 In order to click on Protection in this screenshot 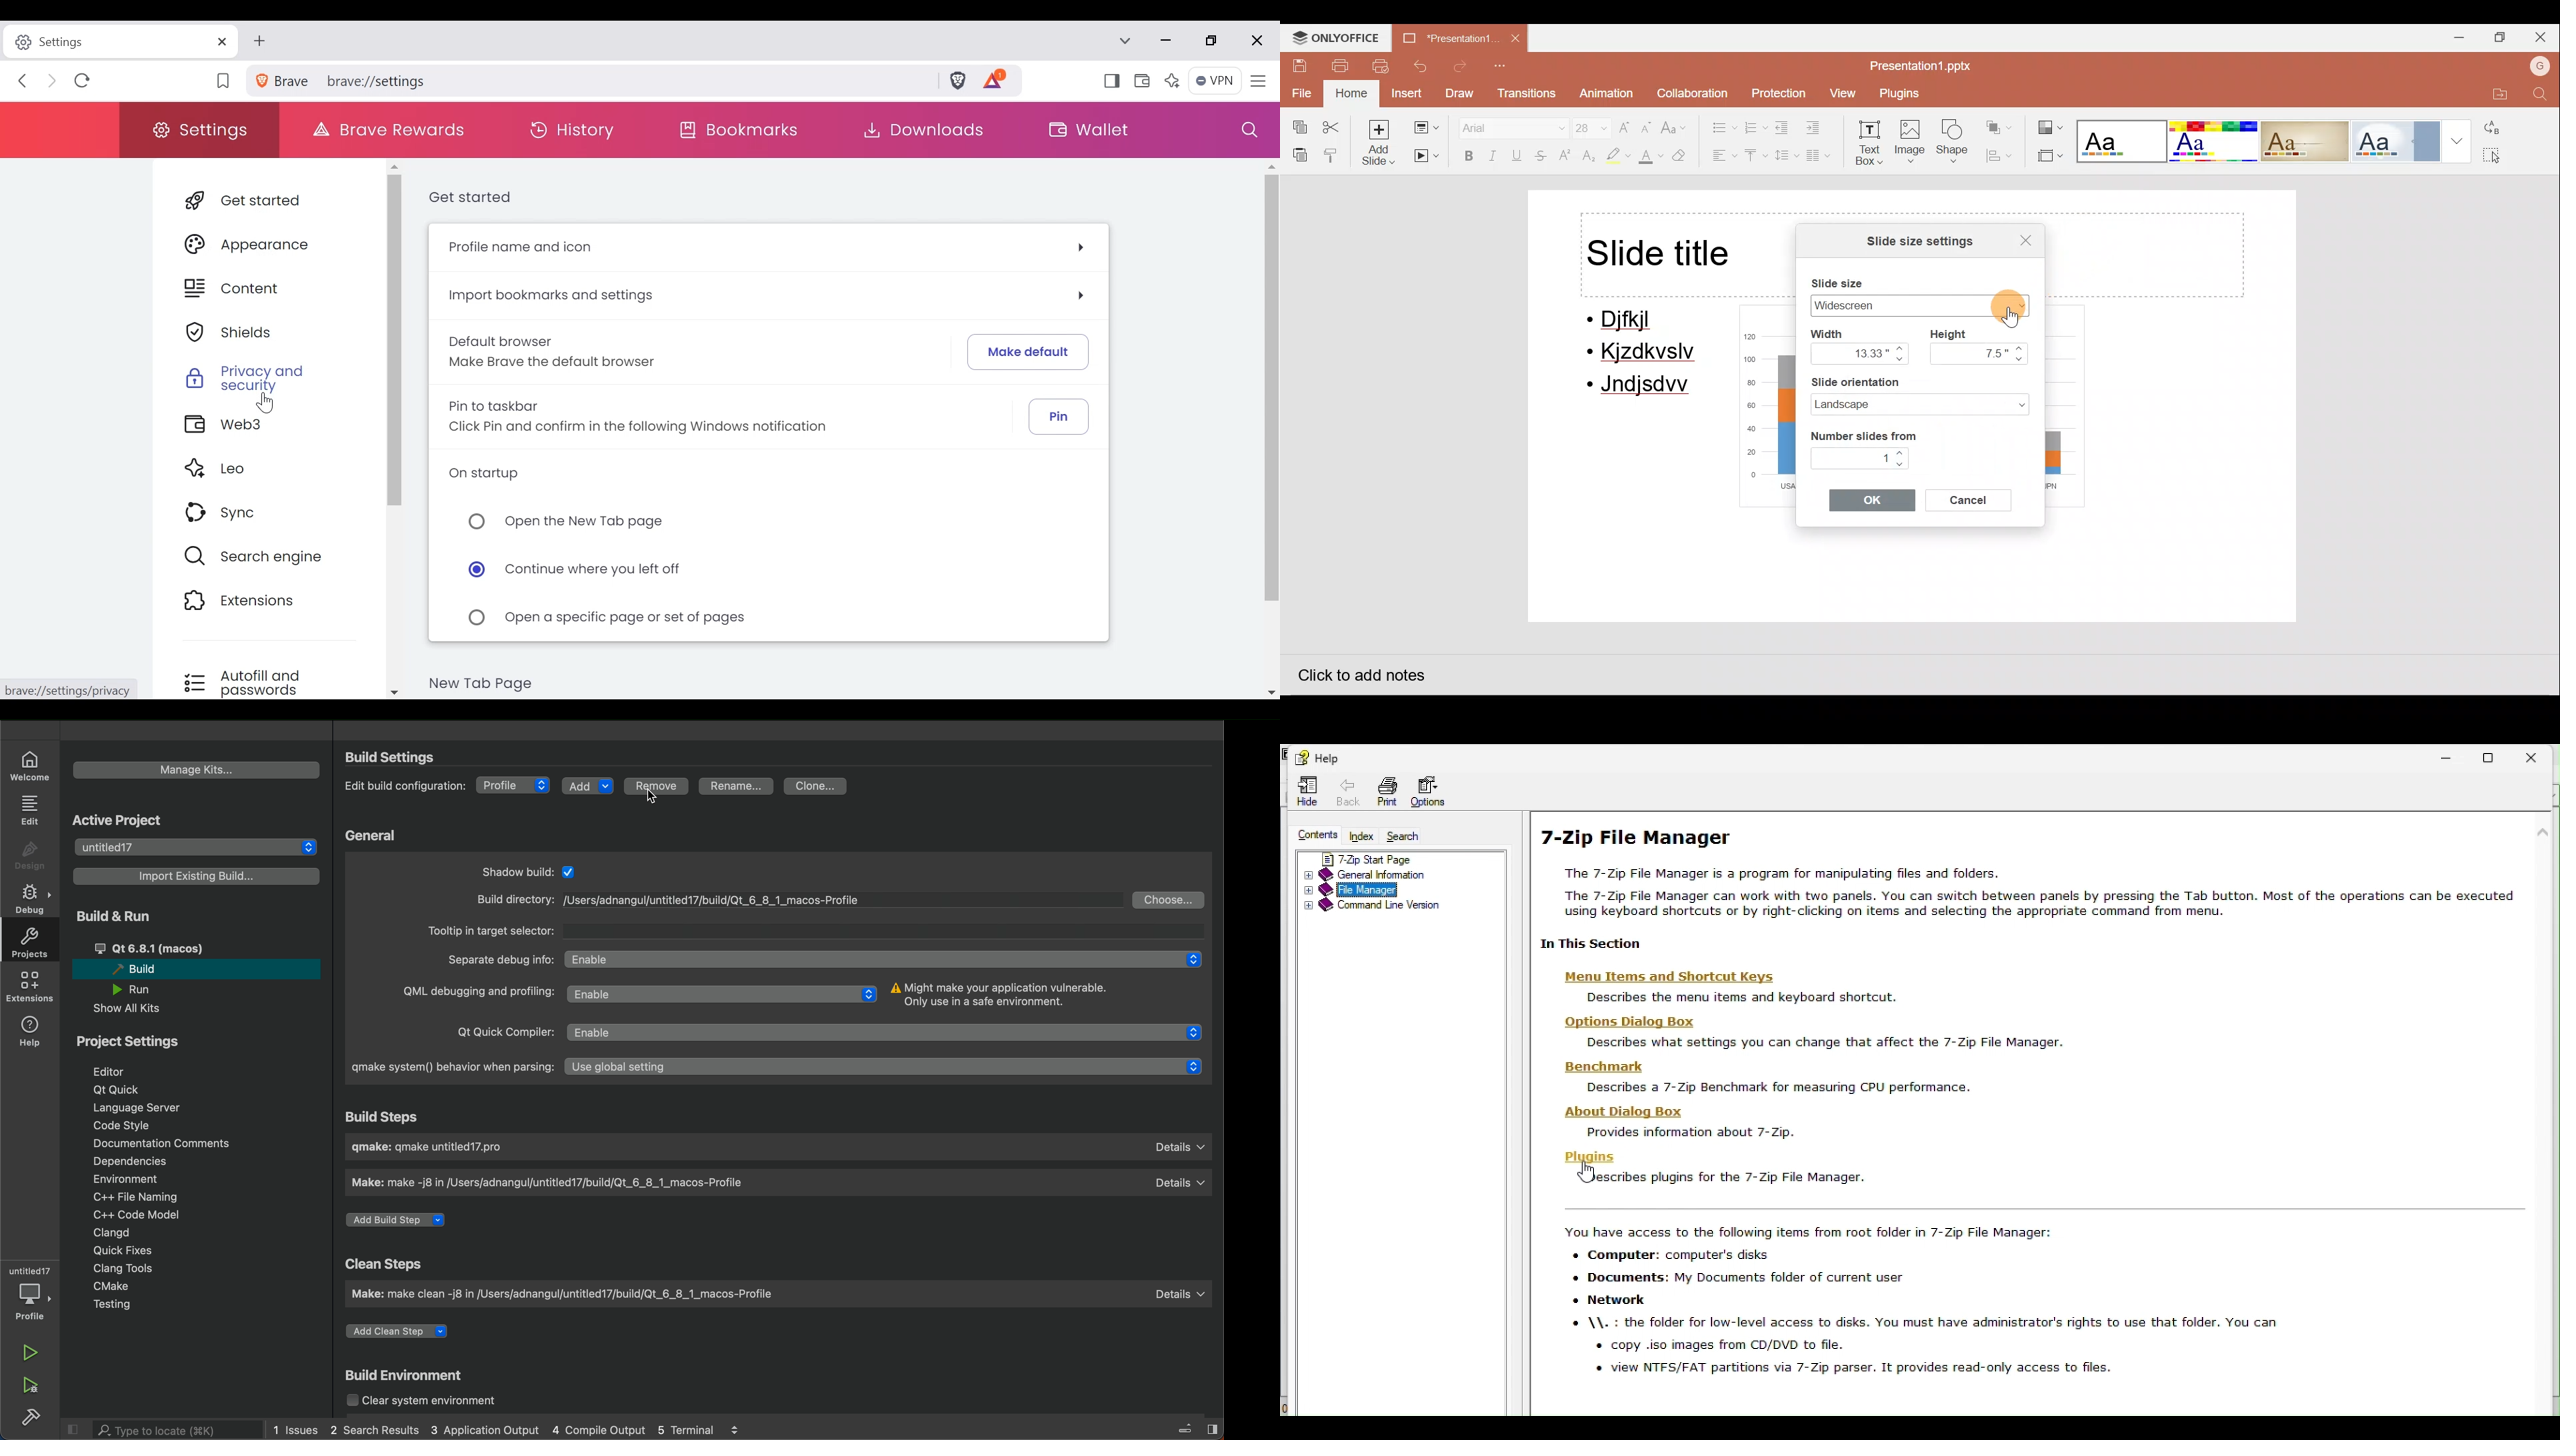, I will do `click(1776, 89)`.